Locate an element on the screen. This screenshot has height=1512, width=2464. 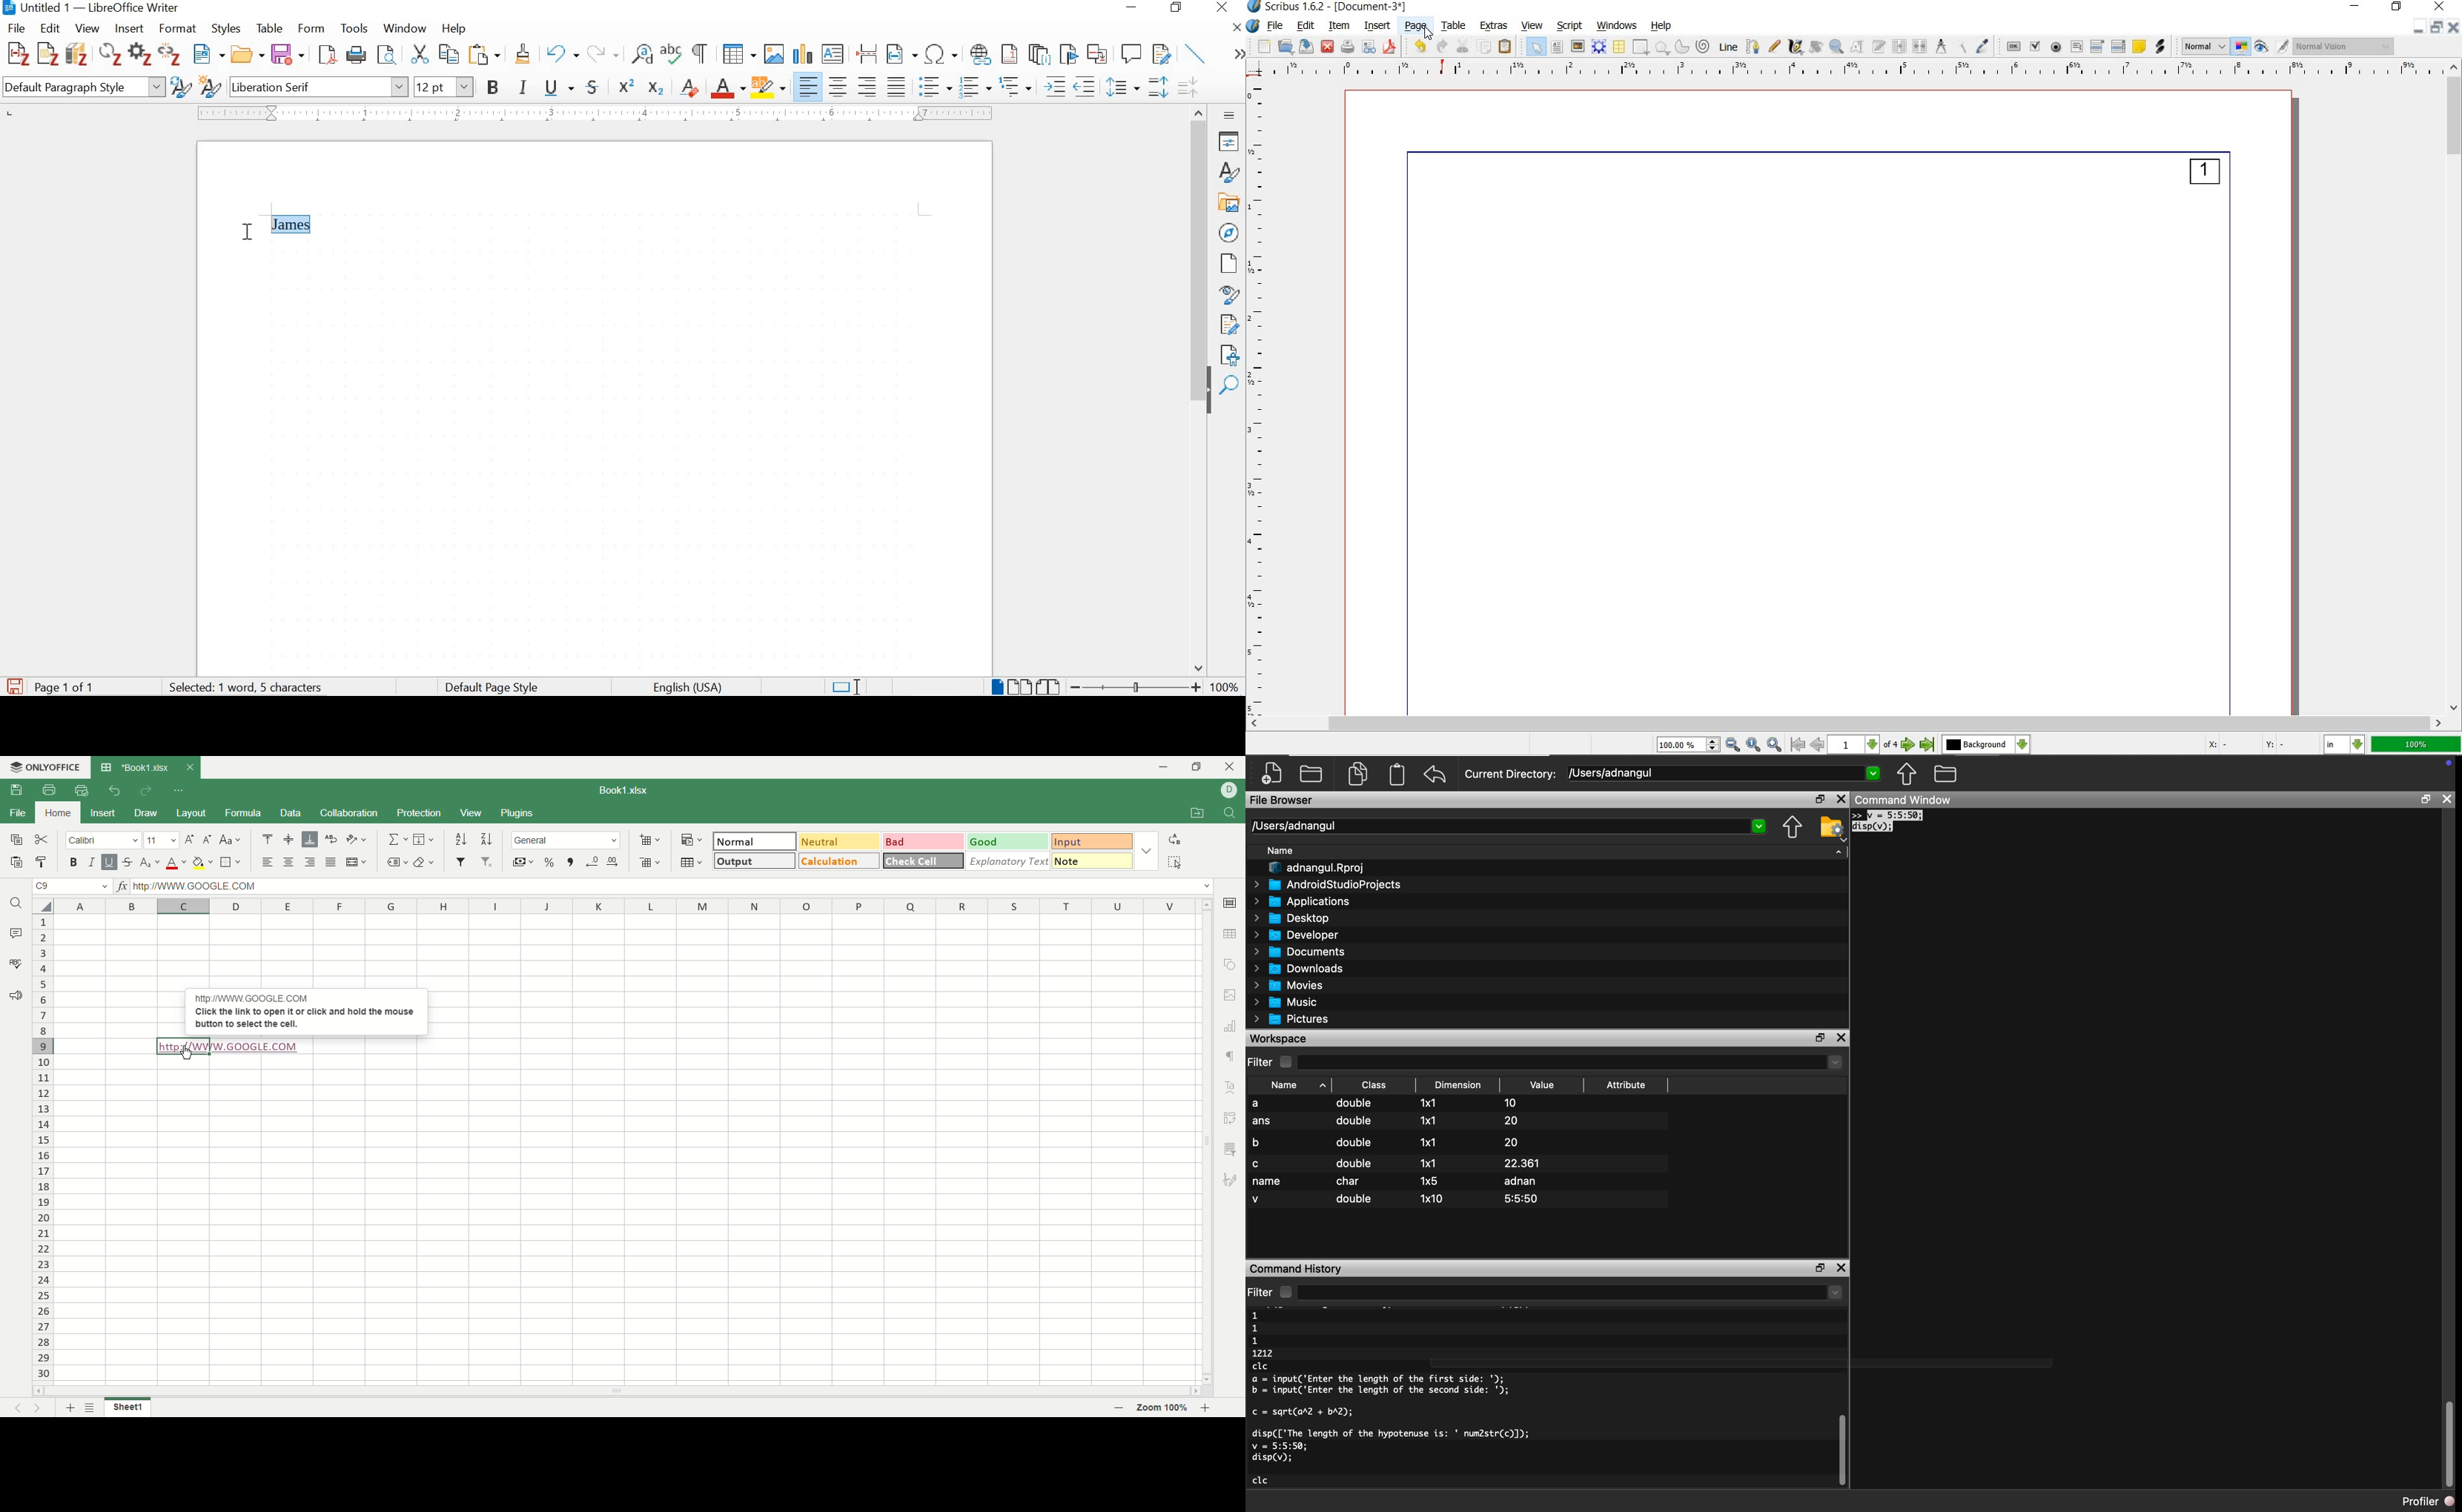
table is located at coordinates (269, 28).